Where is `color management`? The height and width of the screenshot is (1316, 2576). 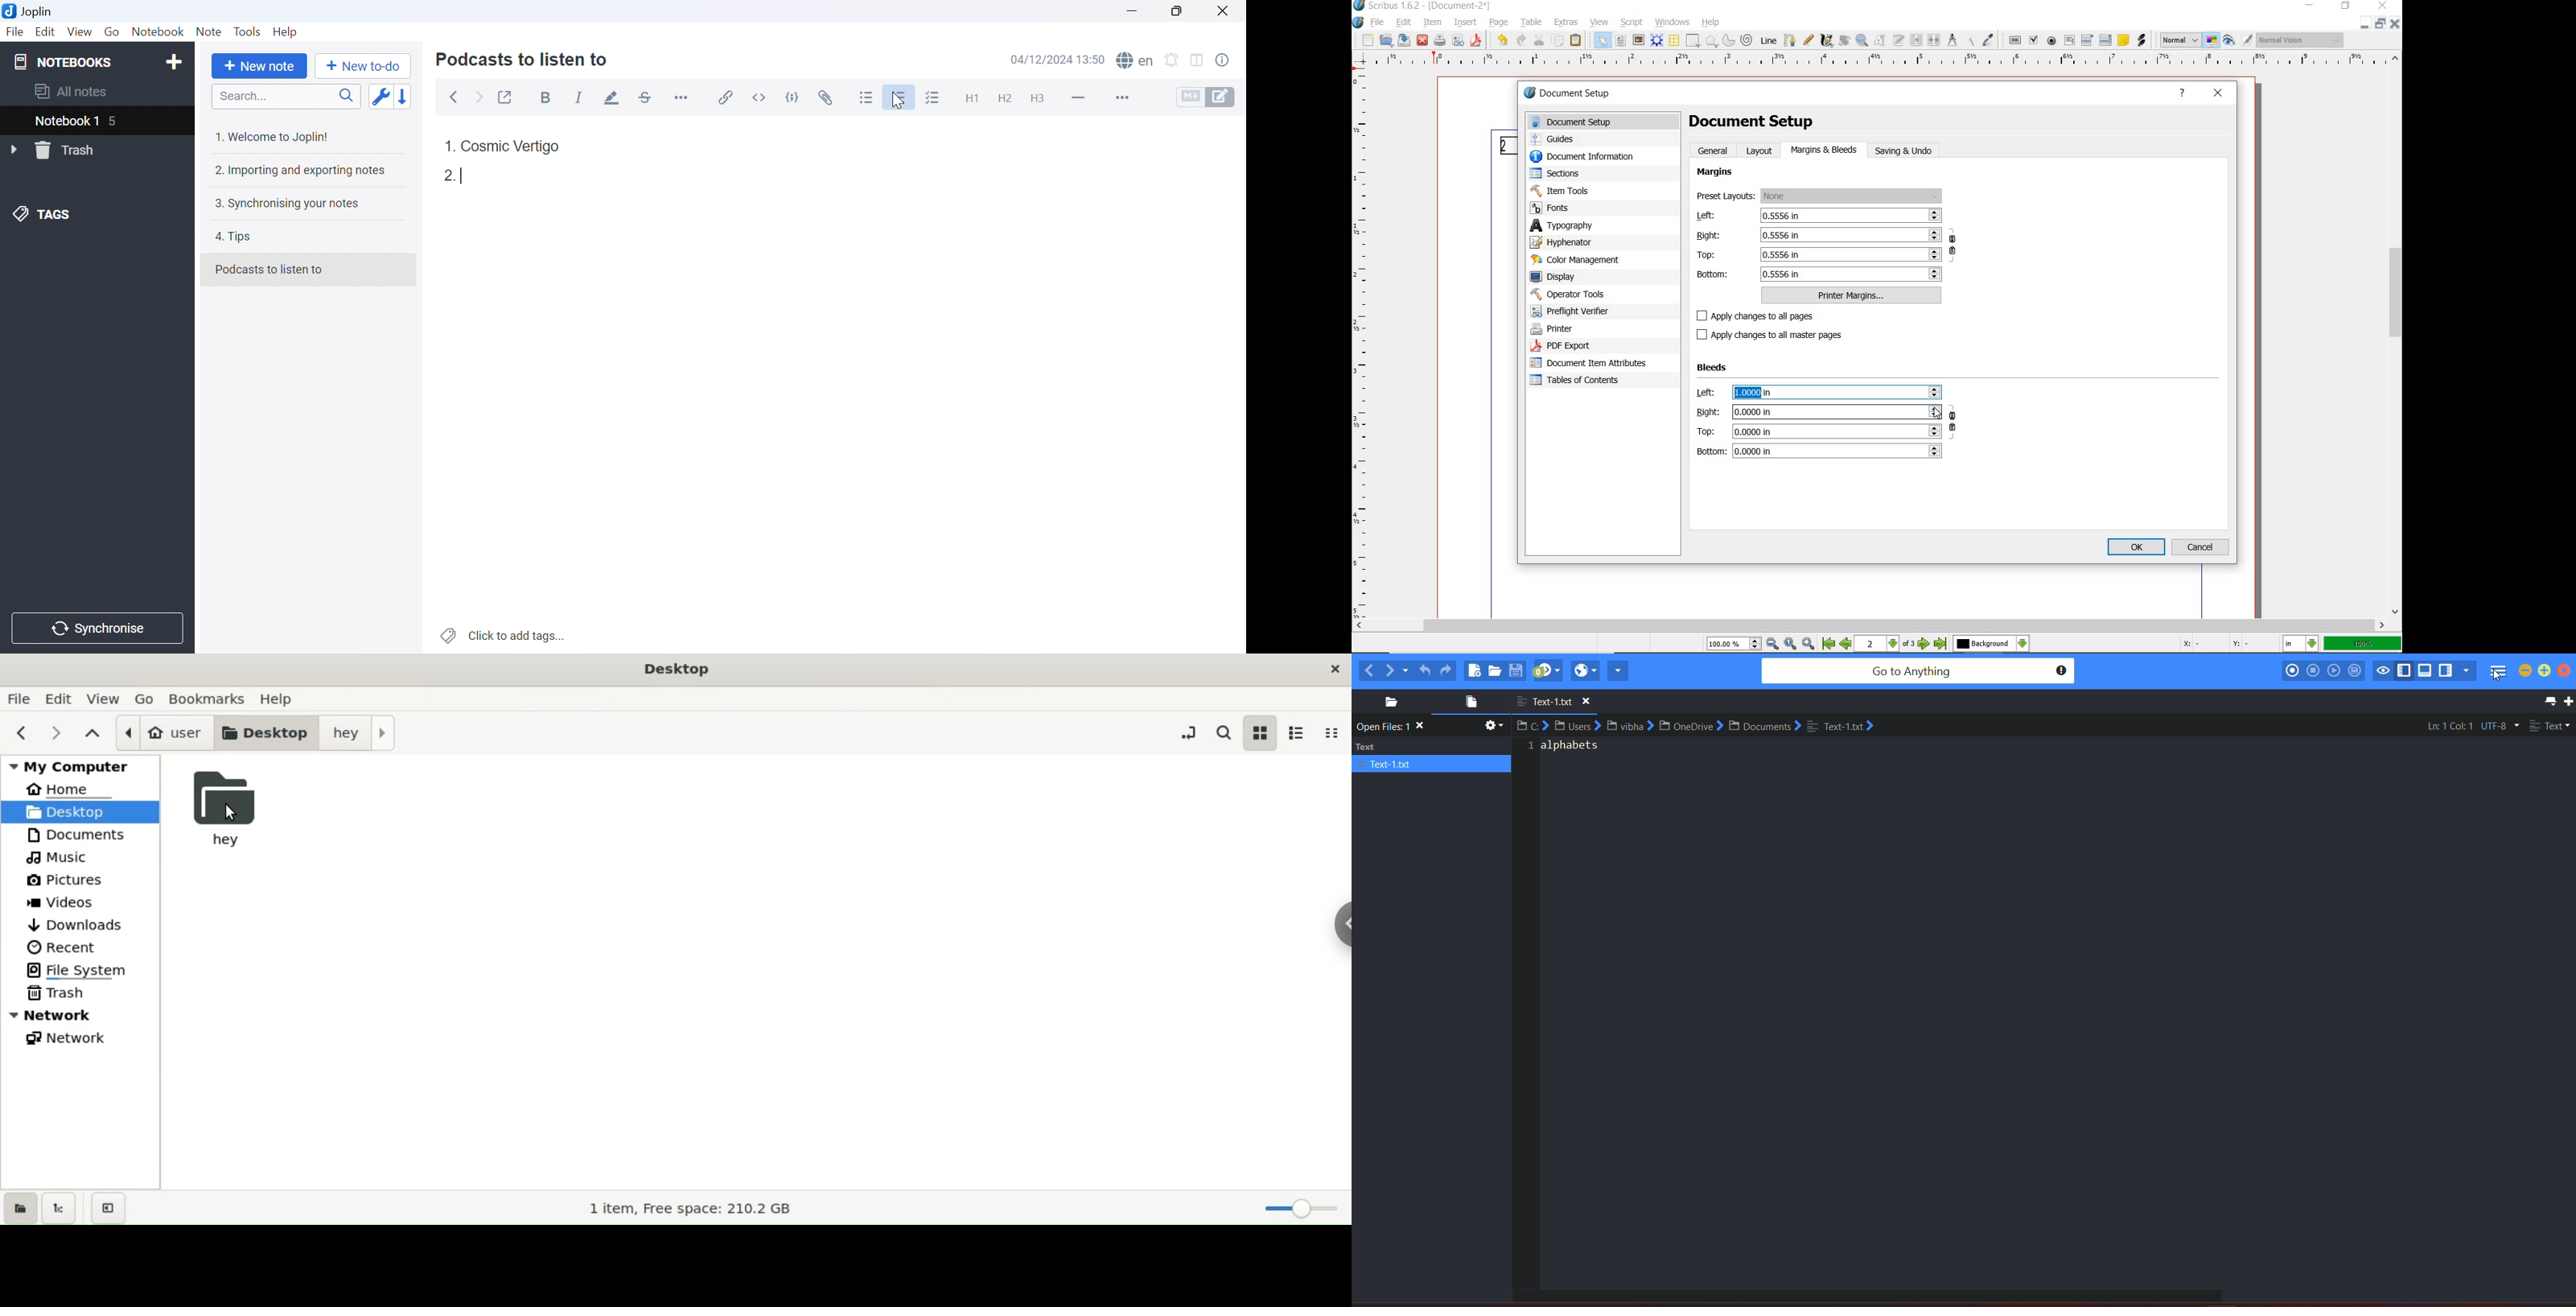
color management is located at coordinates (1579, 261).